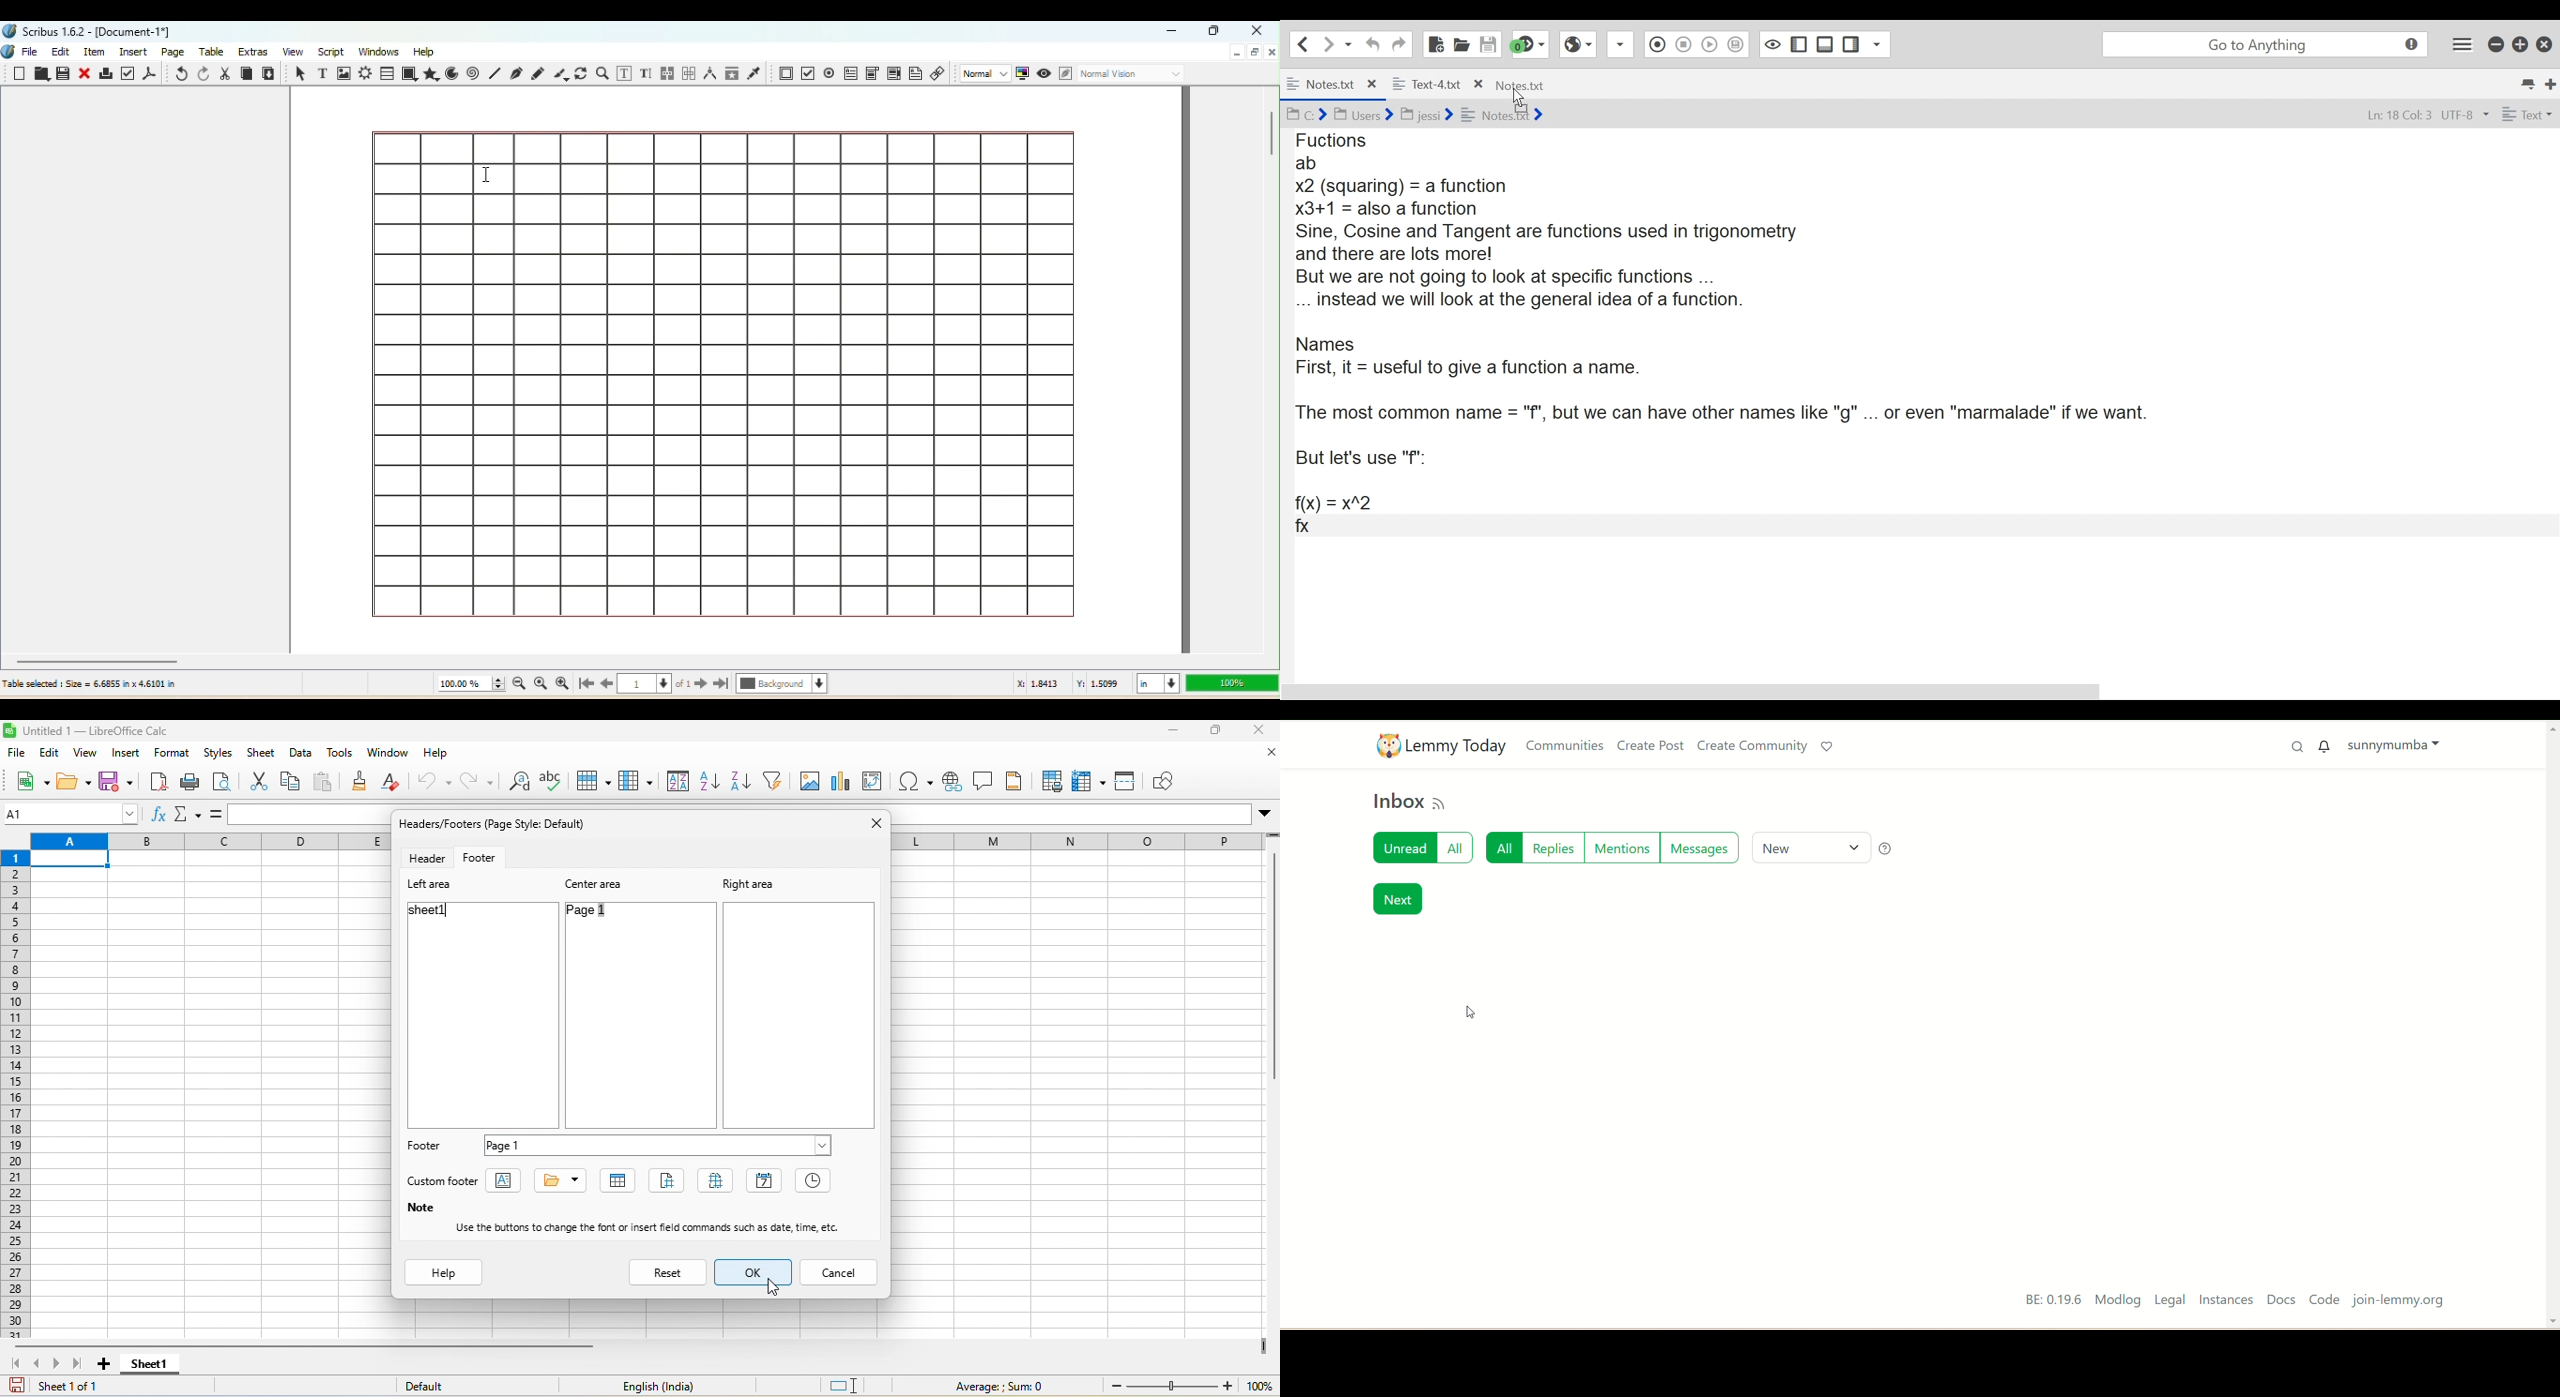  Describe the element at coordinates (516, 783) in the screenshot. I see `find and replace` at that location.